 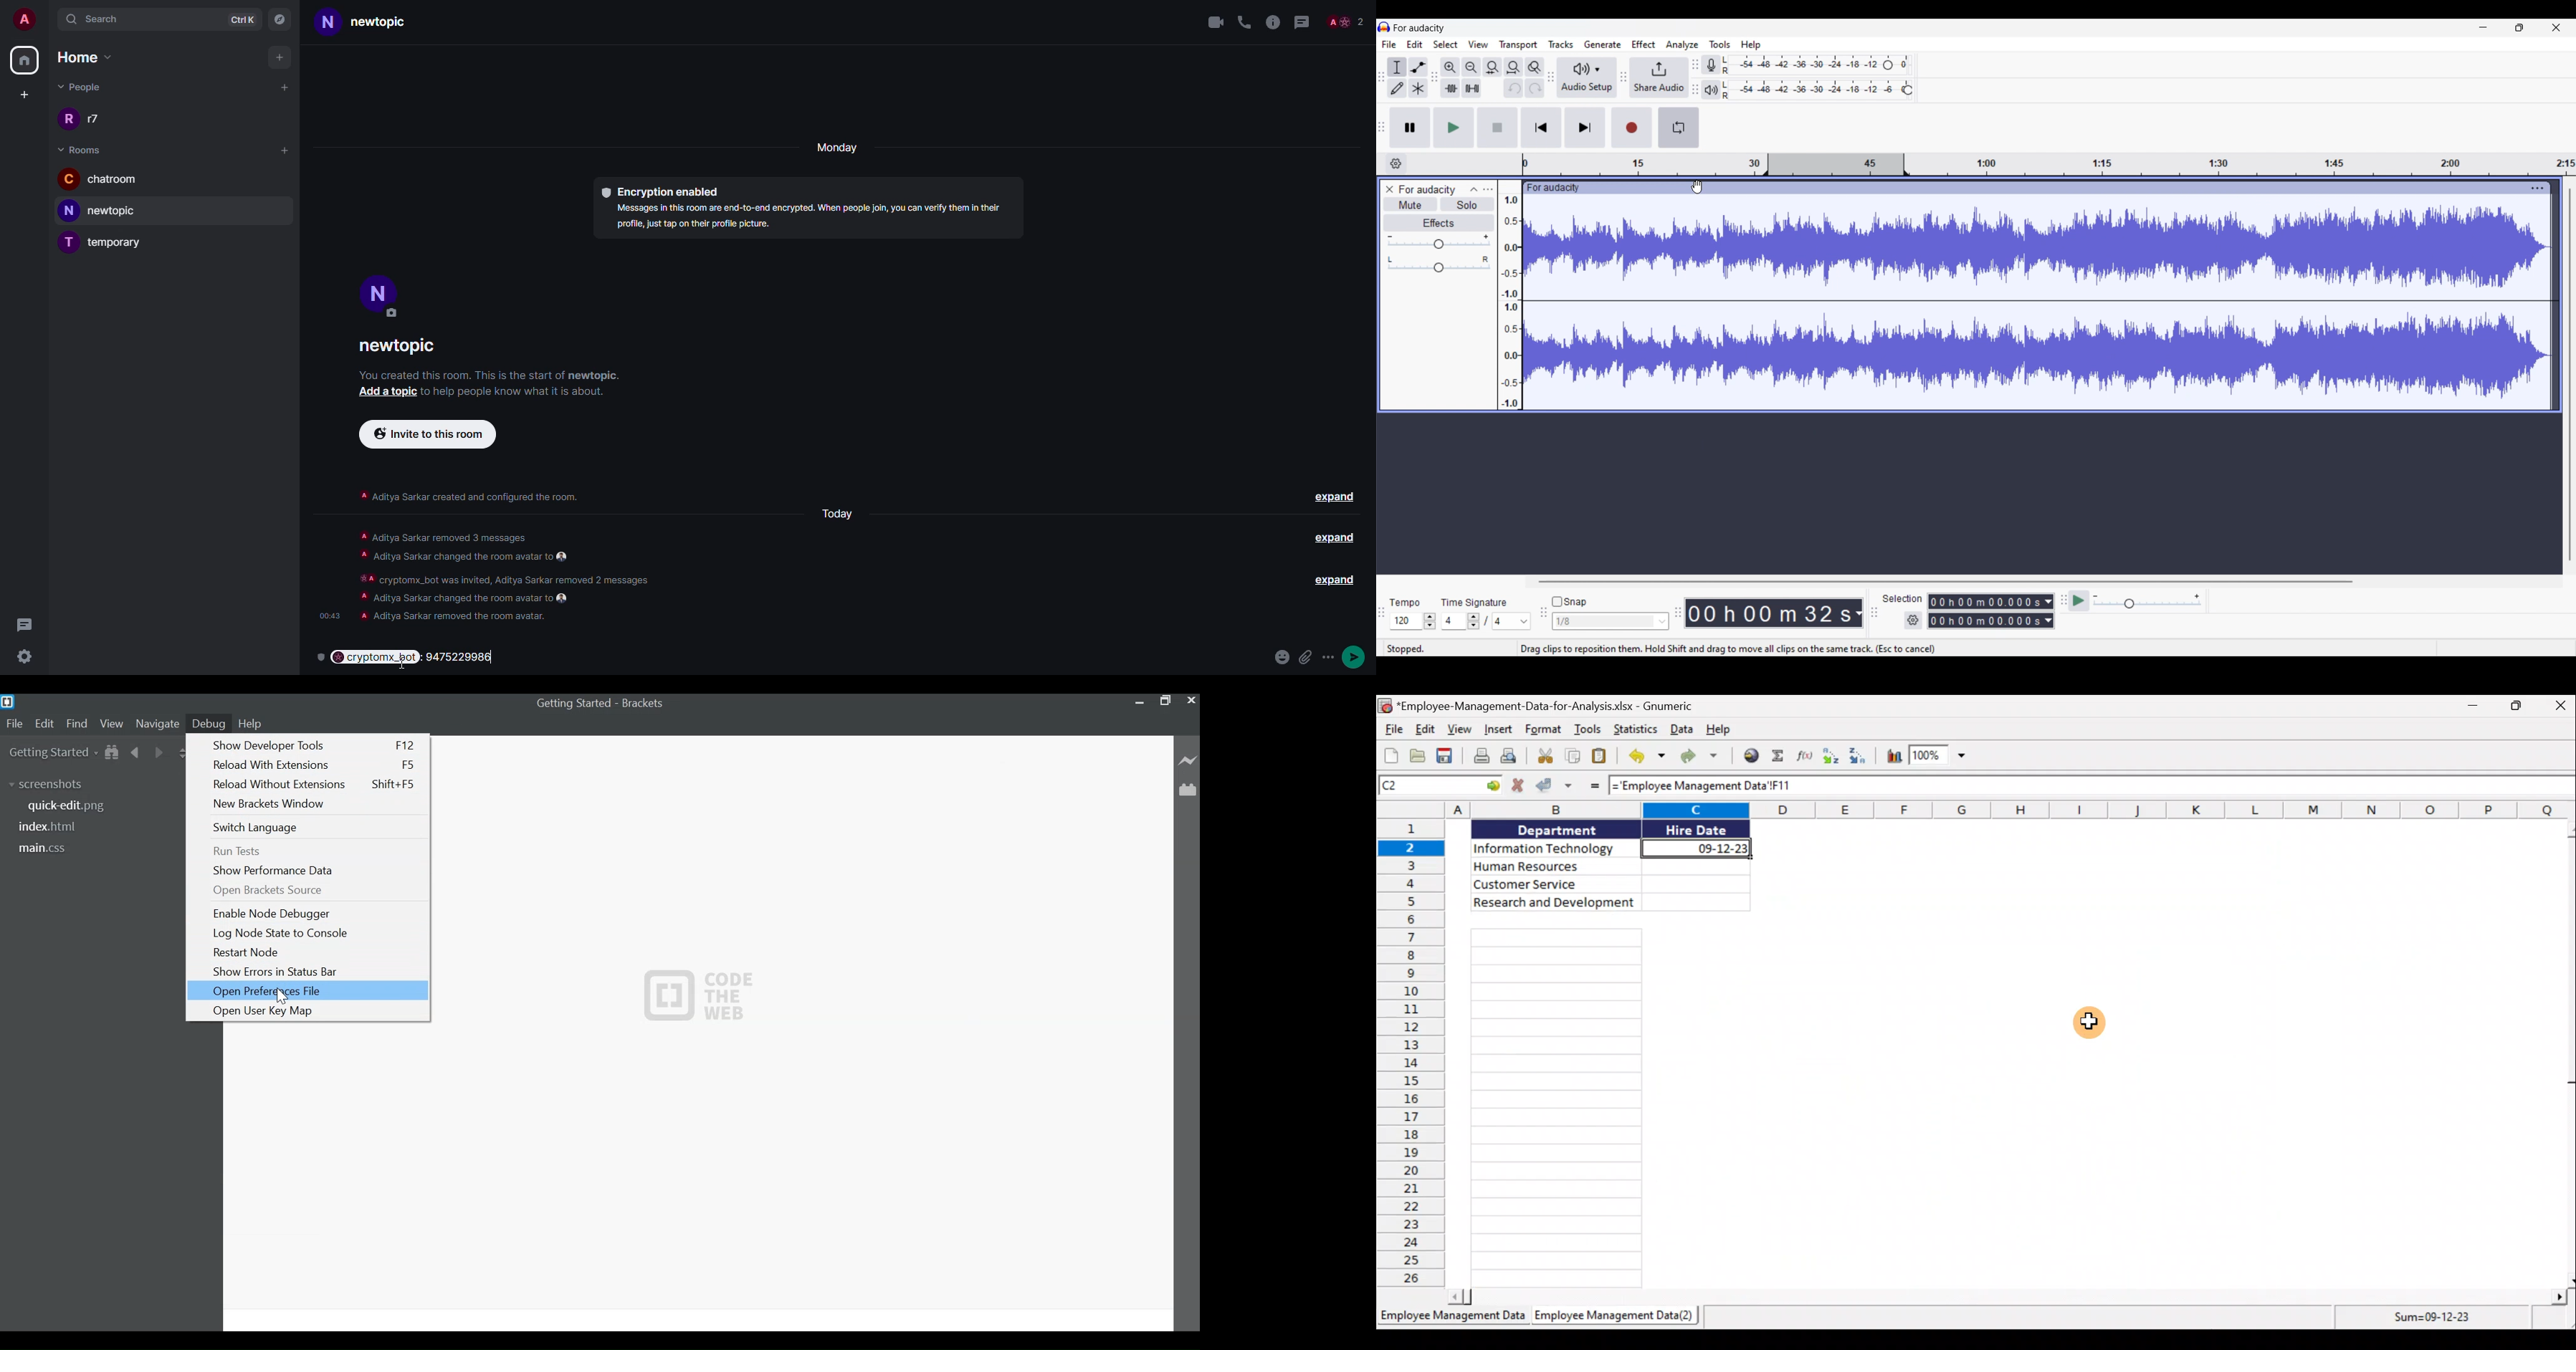 What do you see at coordinates (1390, 756) in the screenshot?
I see `Create a new workbook` at bounding box center [1390, 756].